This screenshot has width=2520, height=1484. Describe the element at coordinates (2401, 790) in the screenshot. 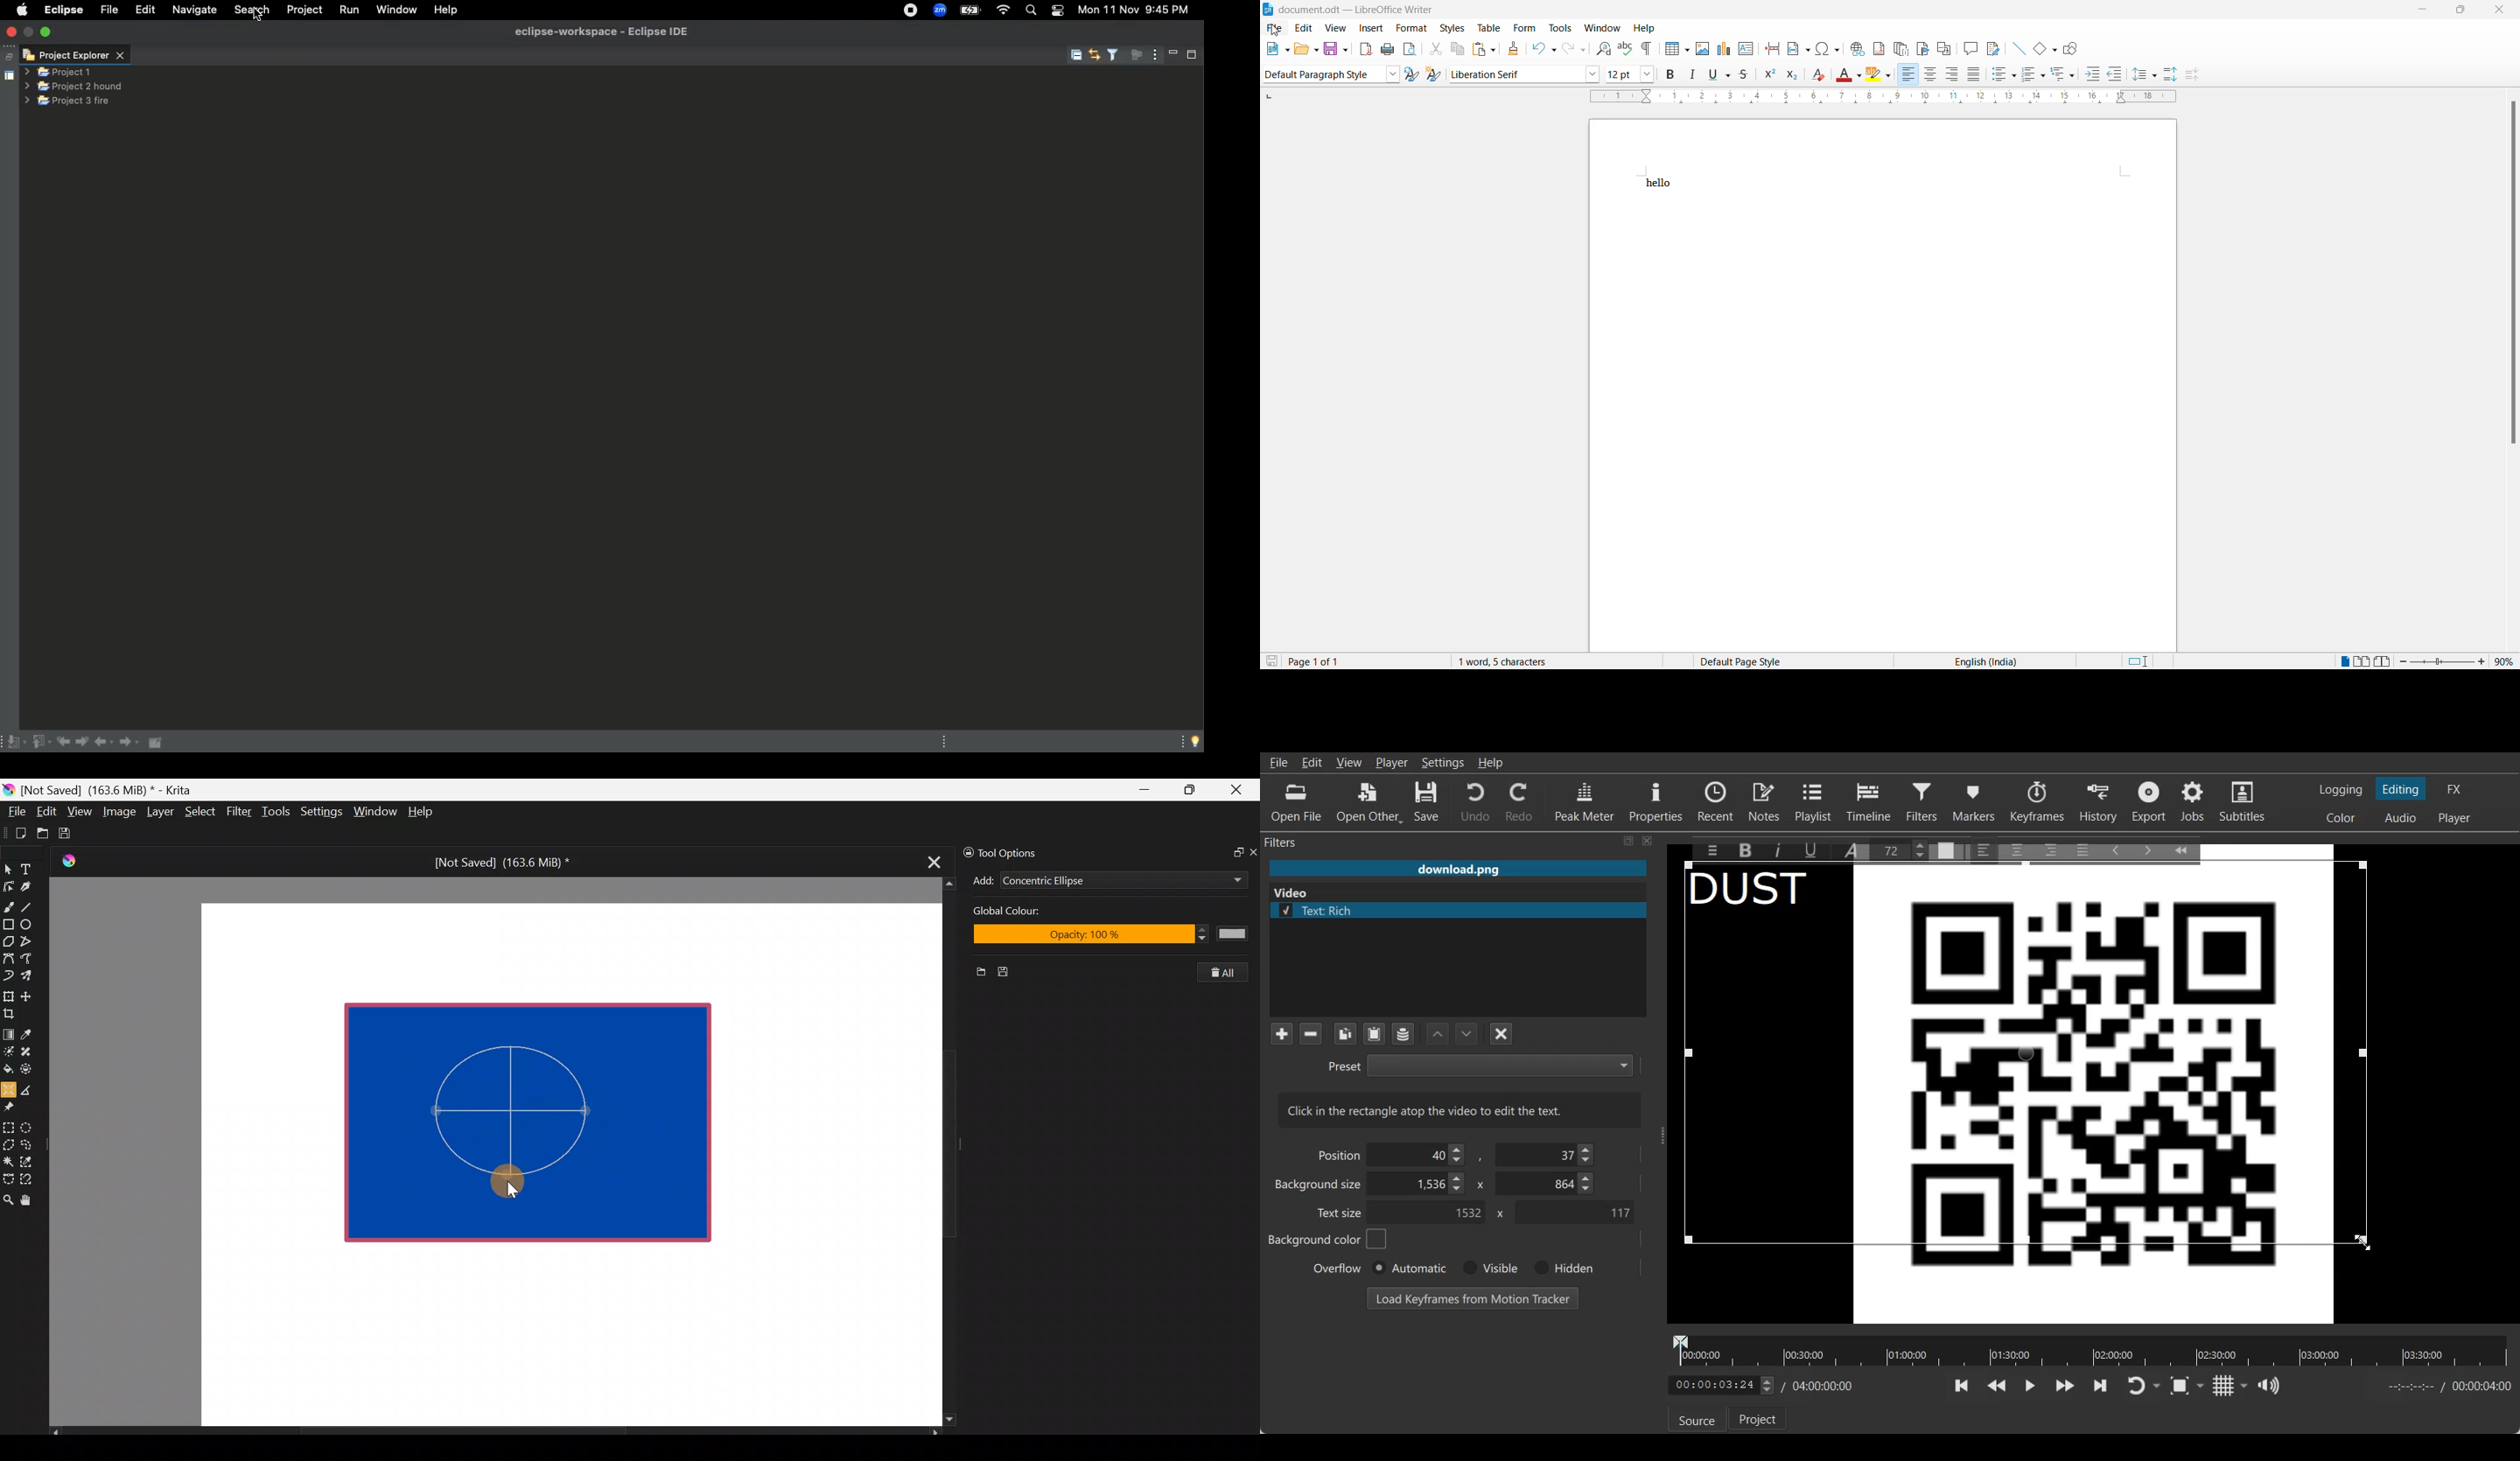

I see `Switching to the Editing layout` at that location.